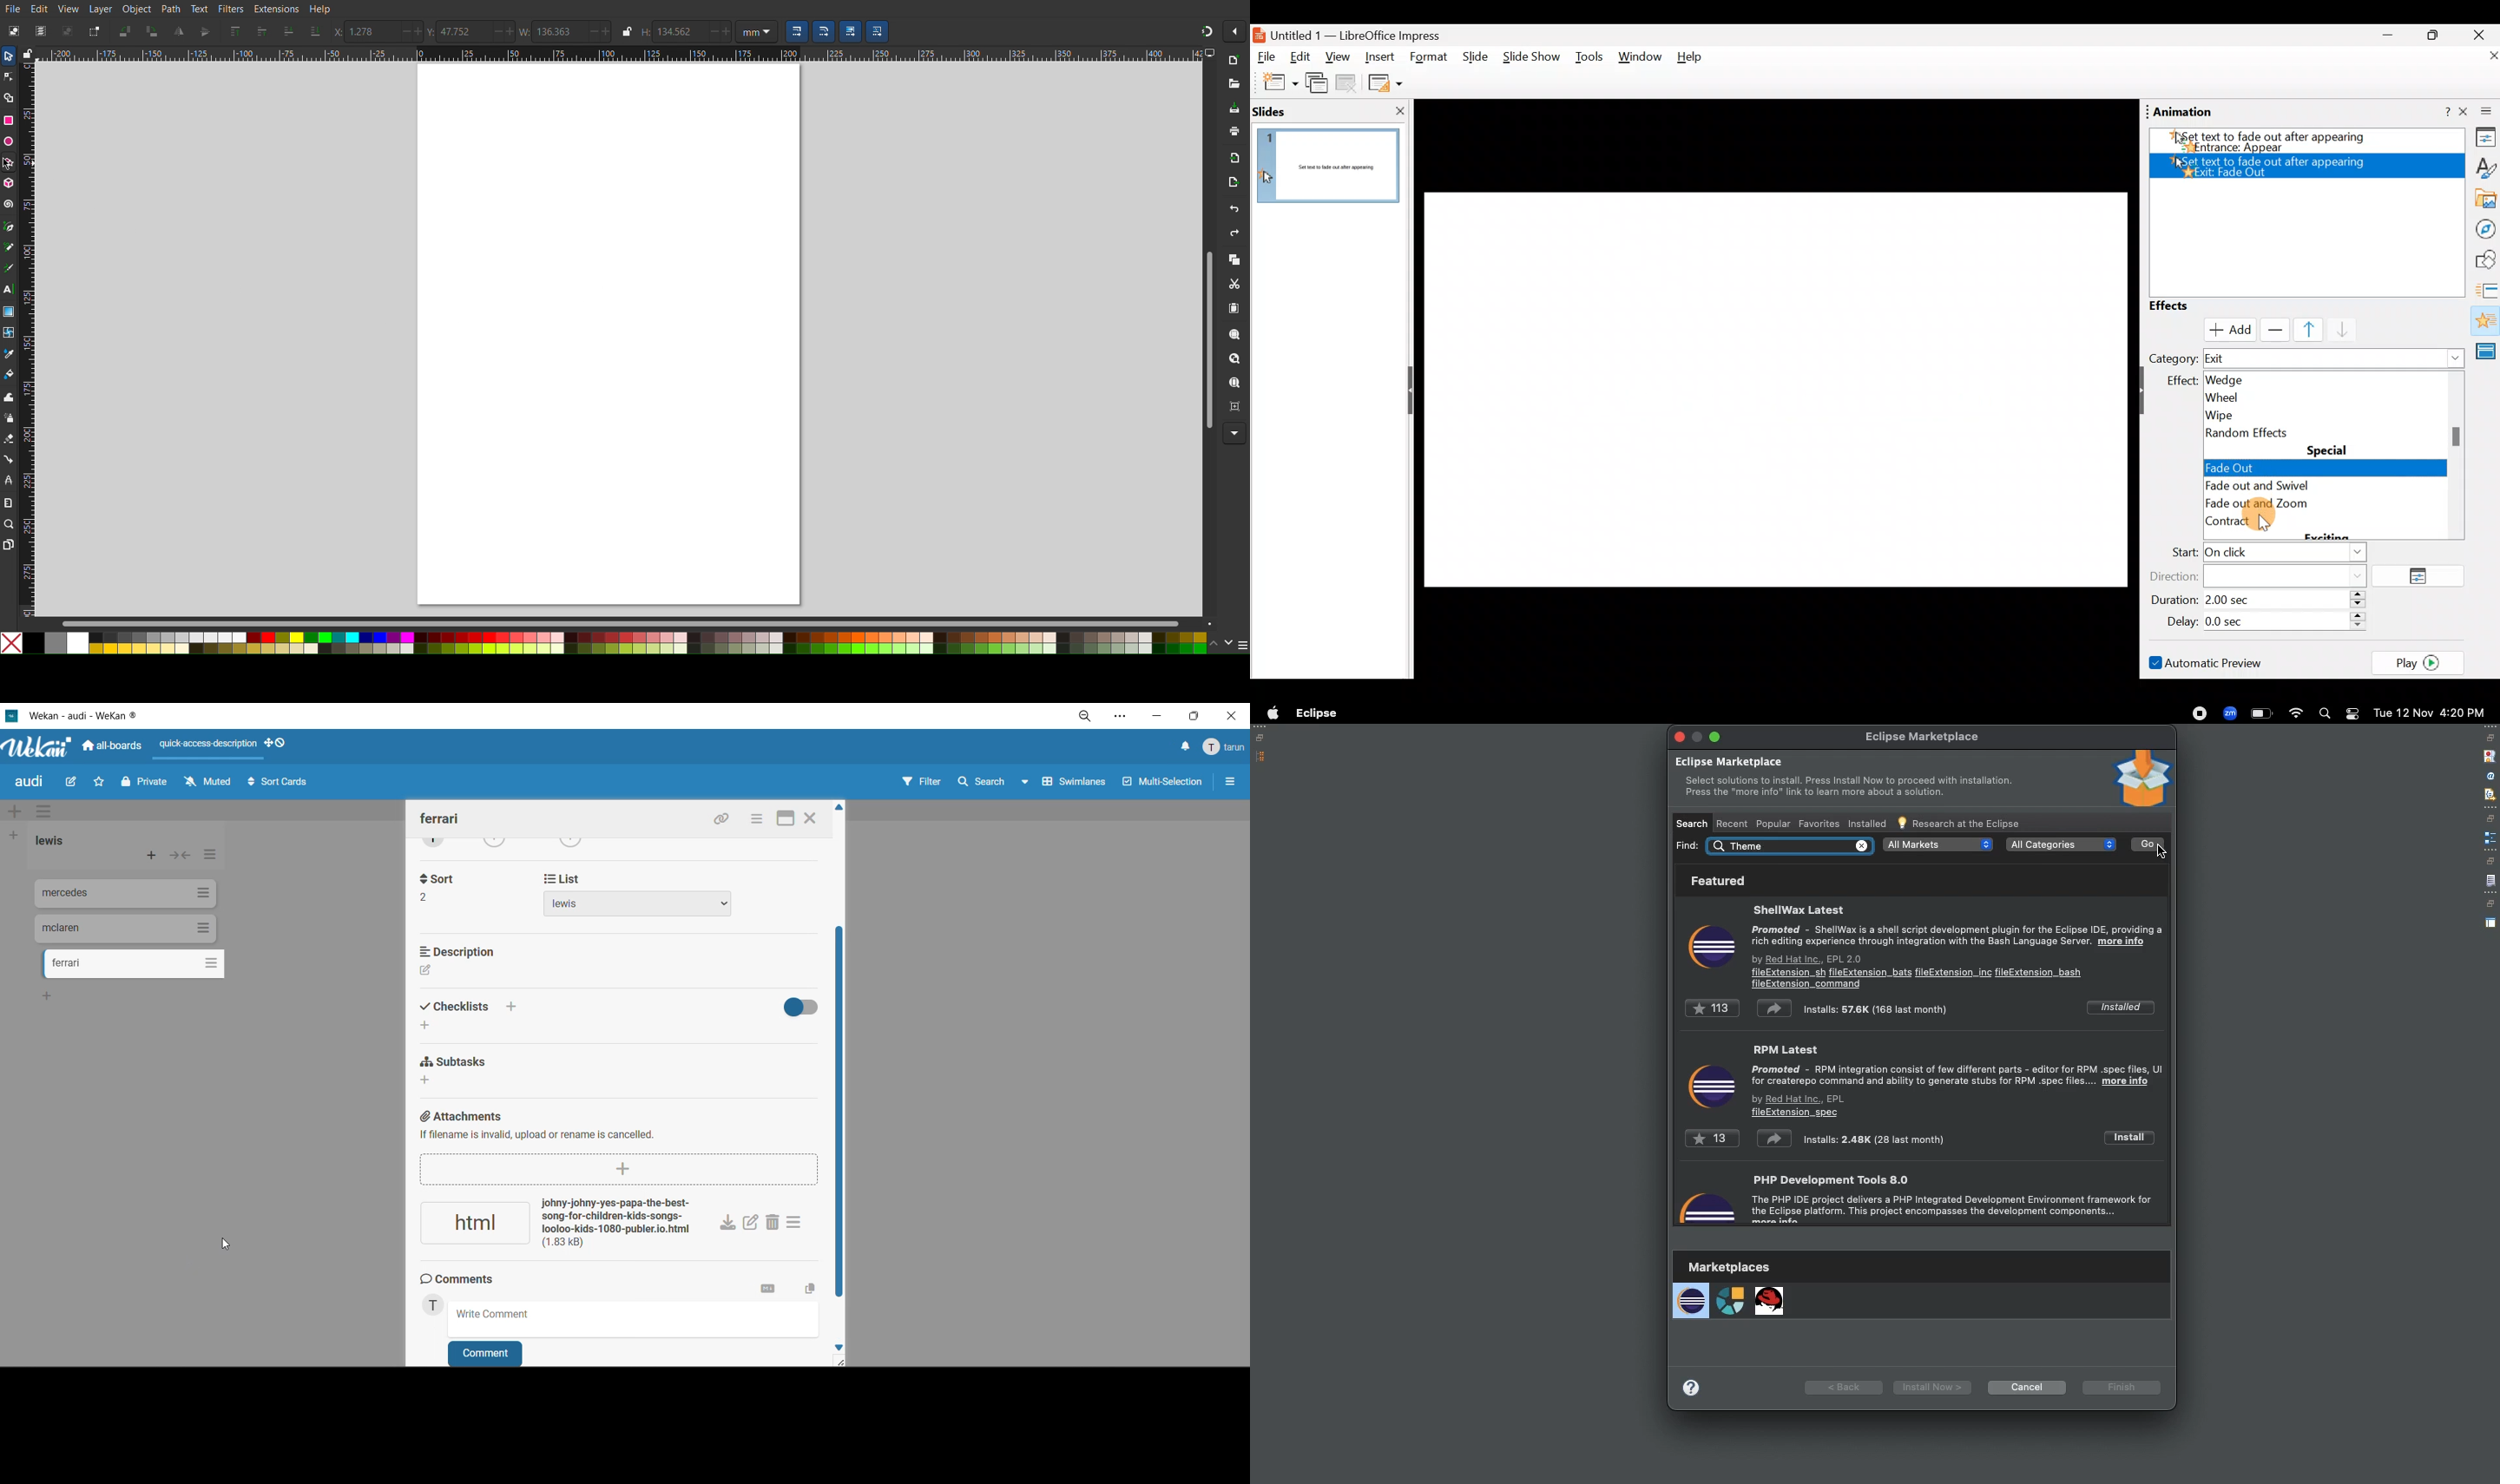 The width and height of the screenshot is (2520, 1484). What do you see at coordinates (1234, 108) in the screenshot?
I see `Save` at bounding box center [1234, 108].